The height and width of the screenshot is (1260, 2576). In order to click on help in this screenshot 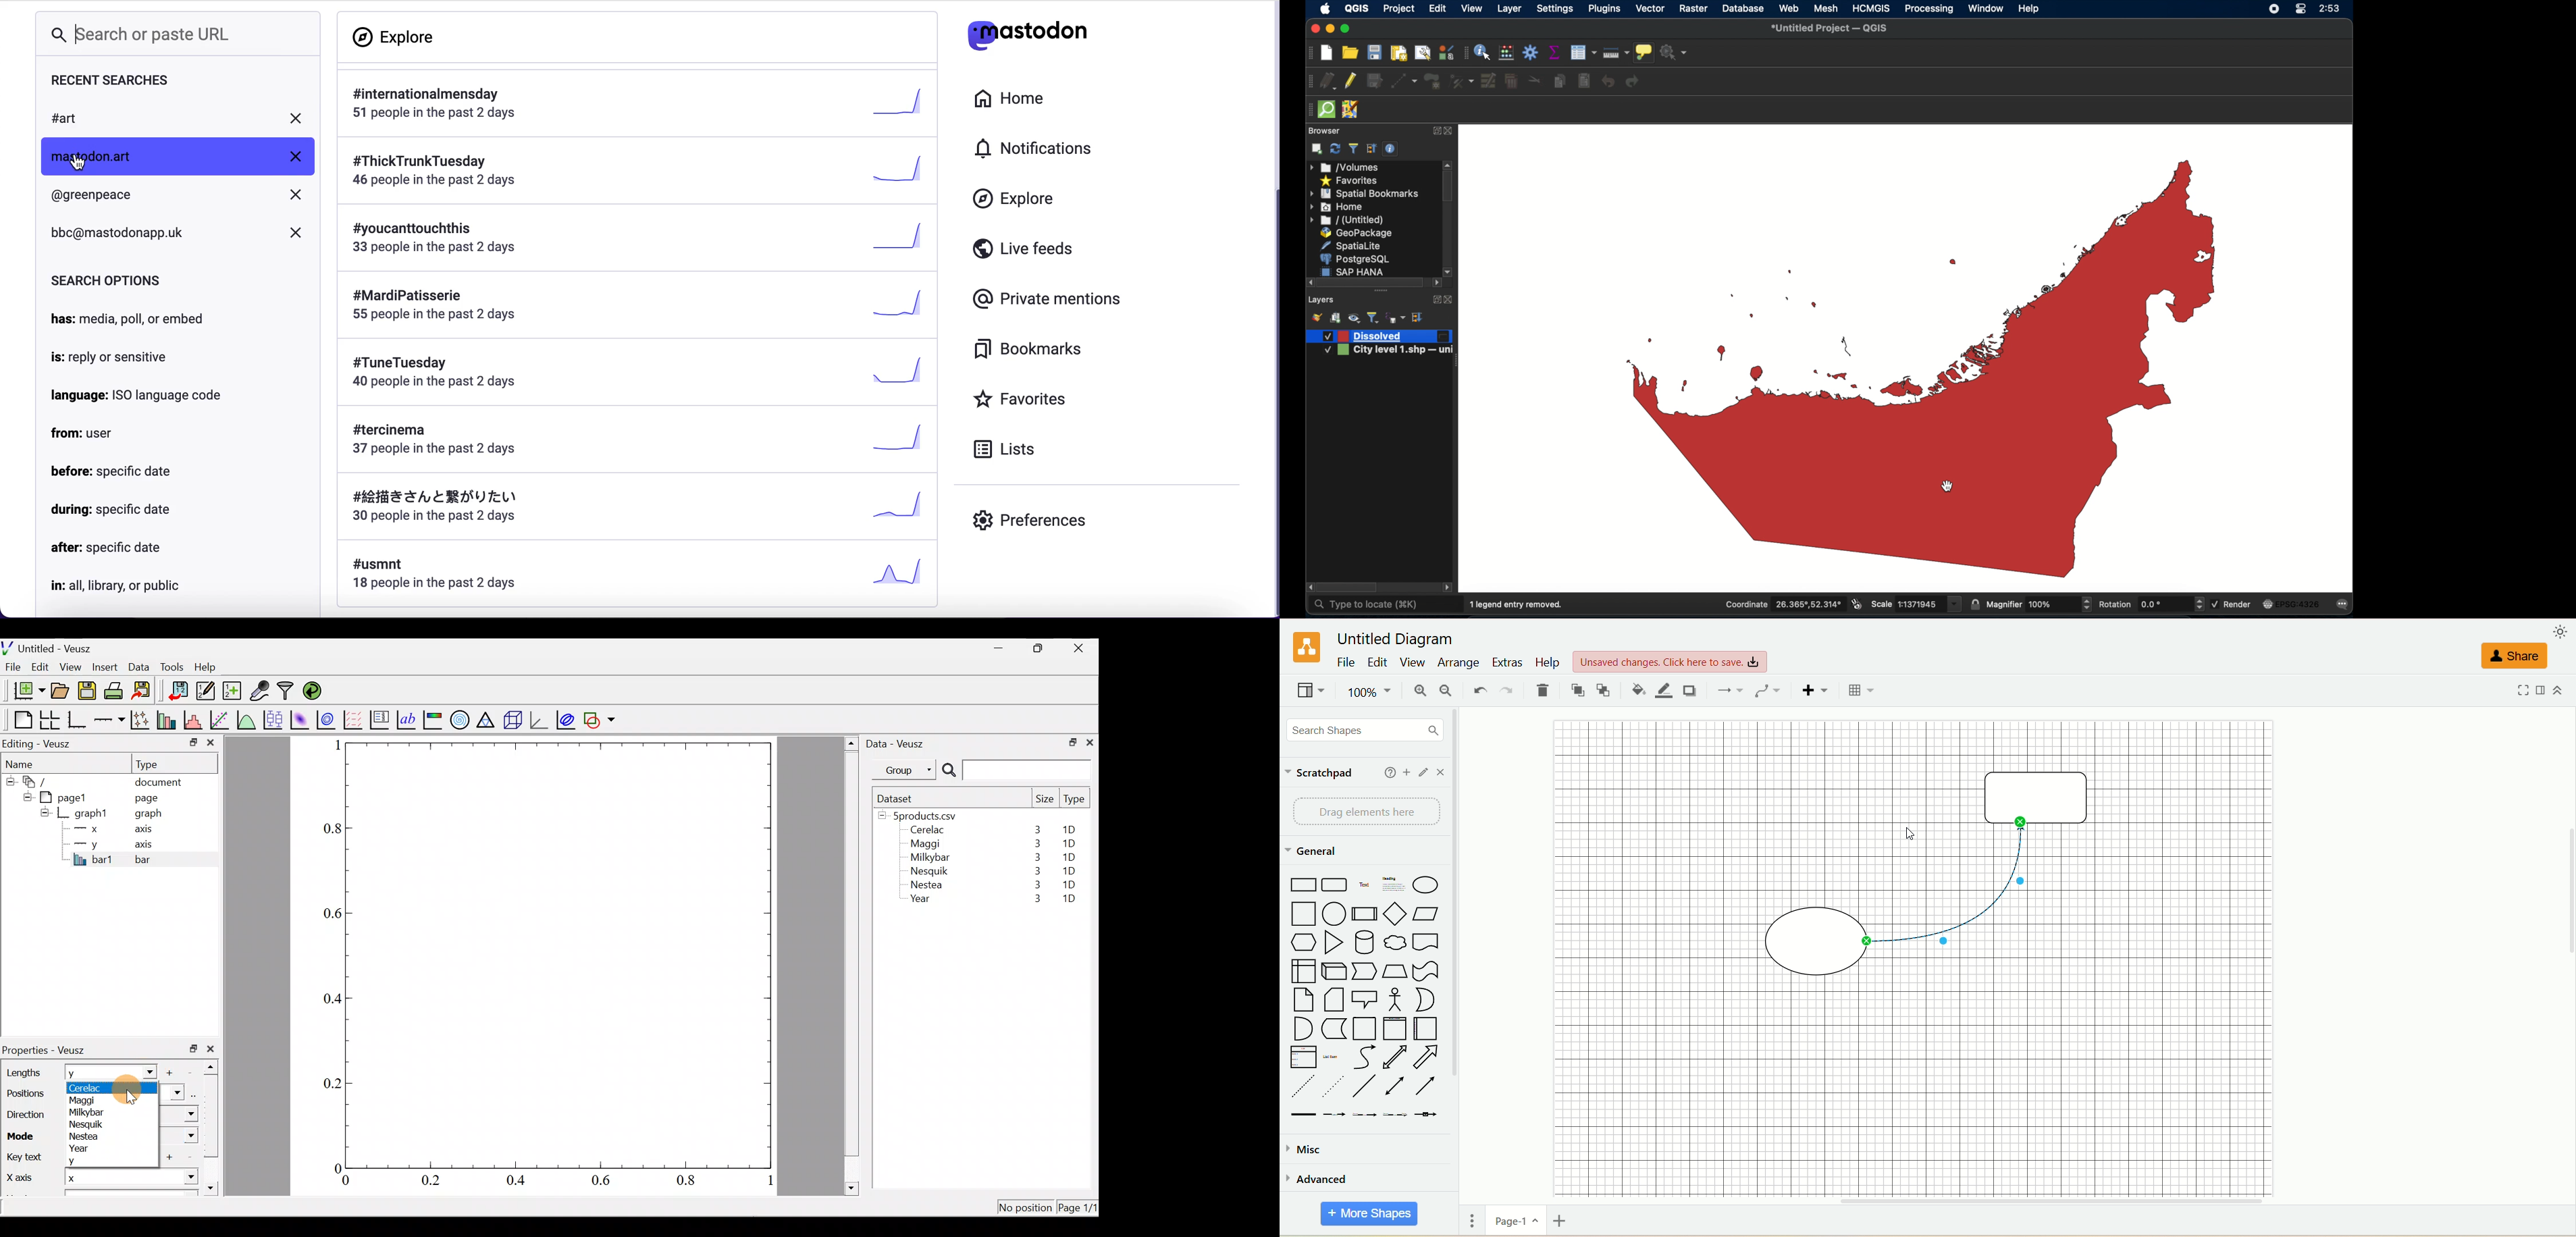, I will do `click(1548, 662)`.